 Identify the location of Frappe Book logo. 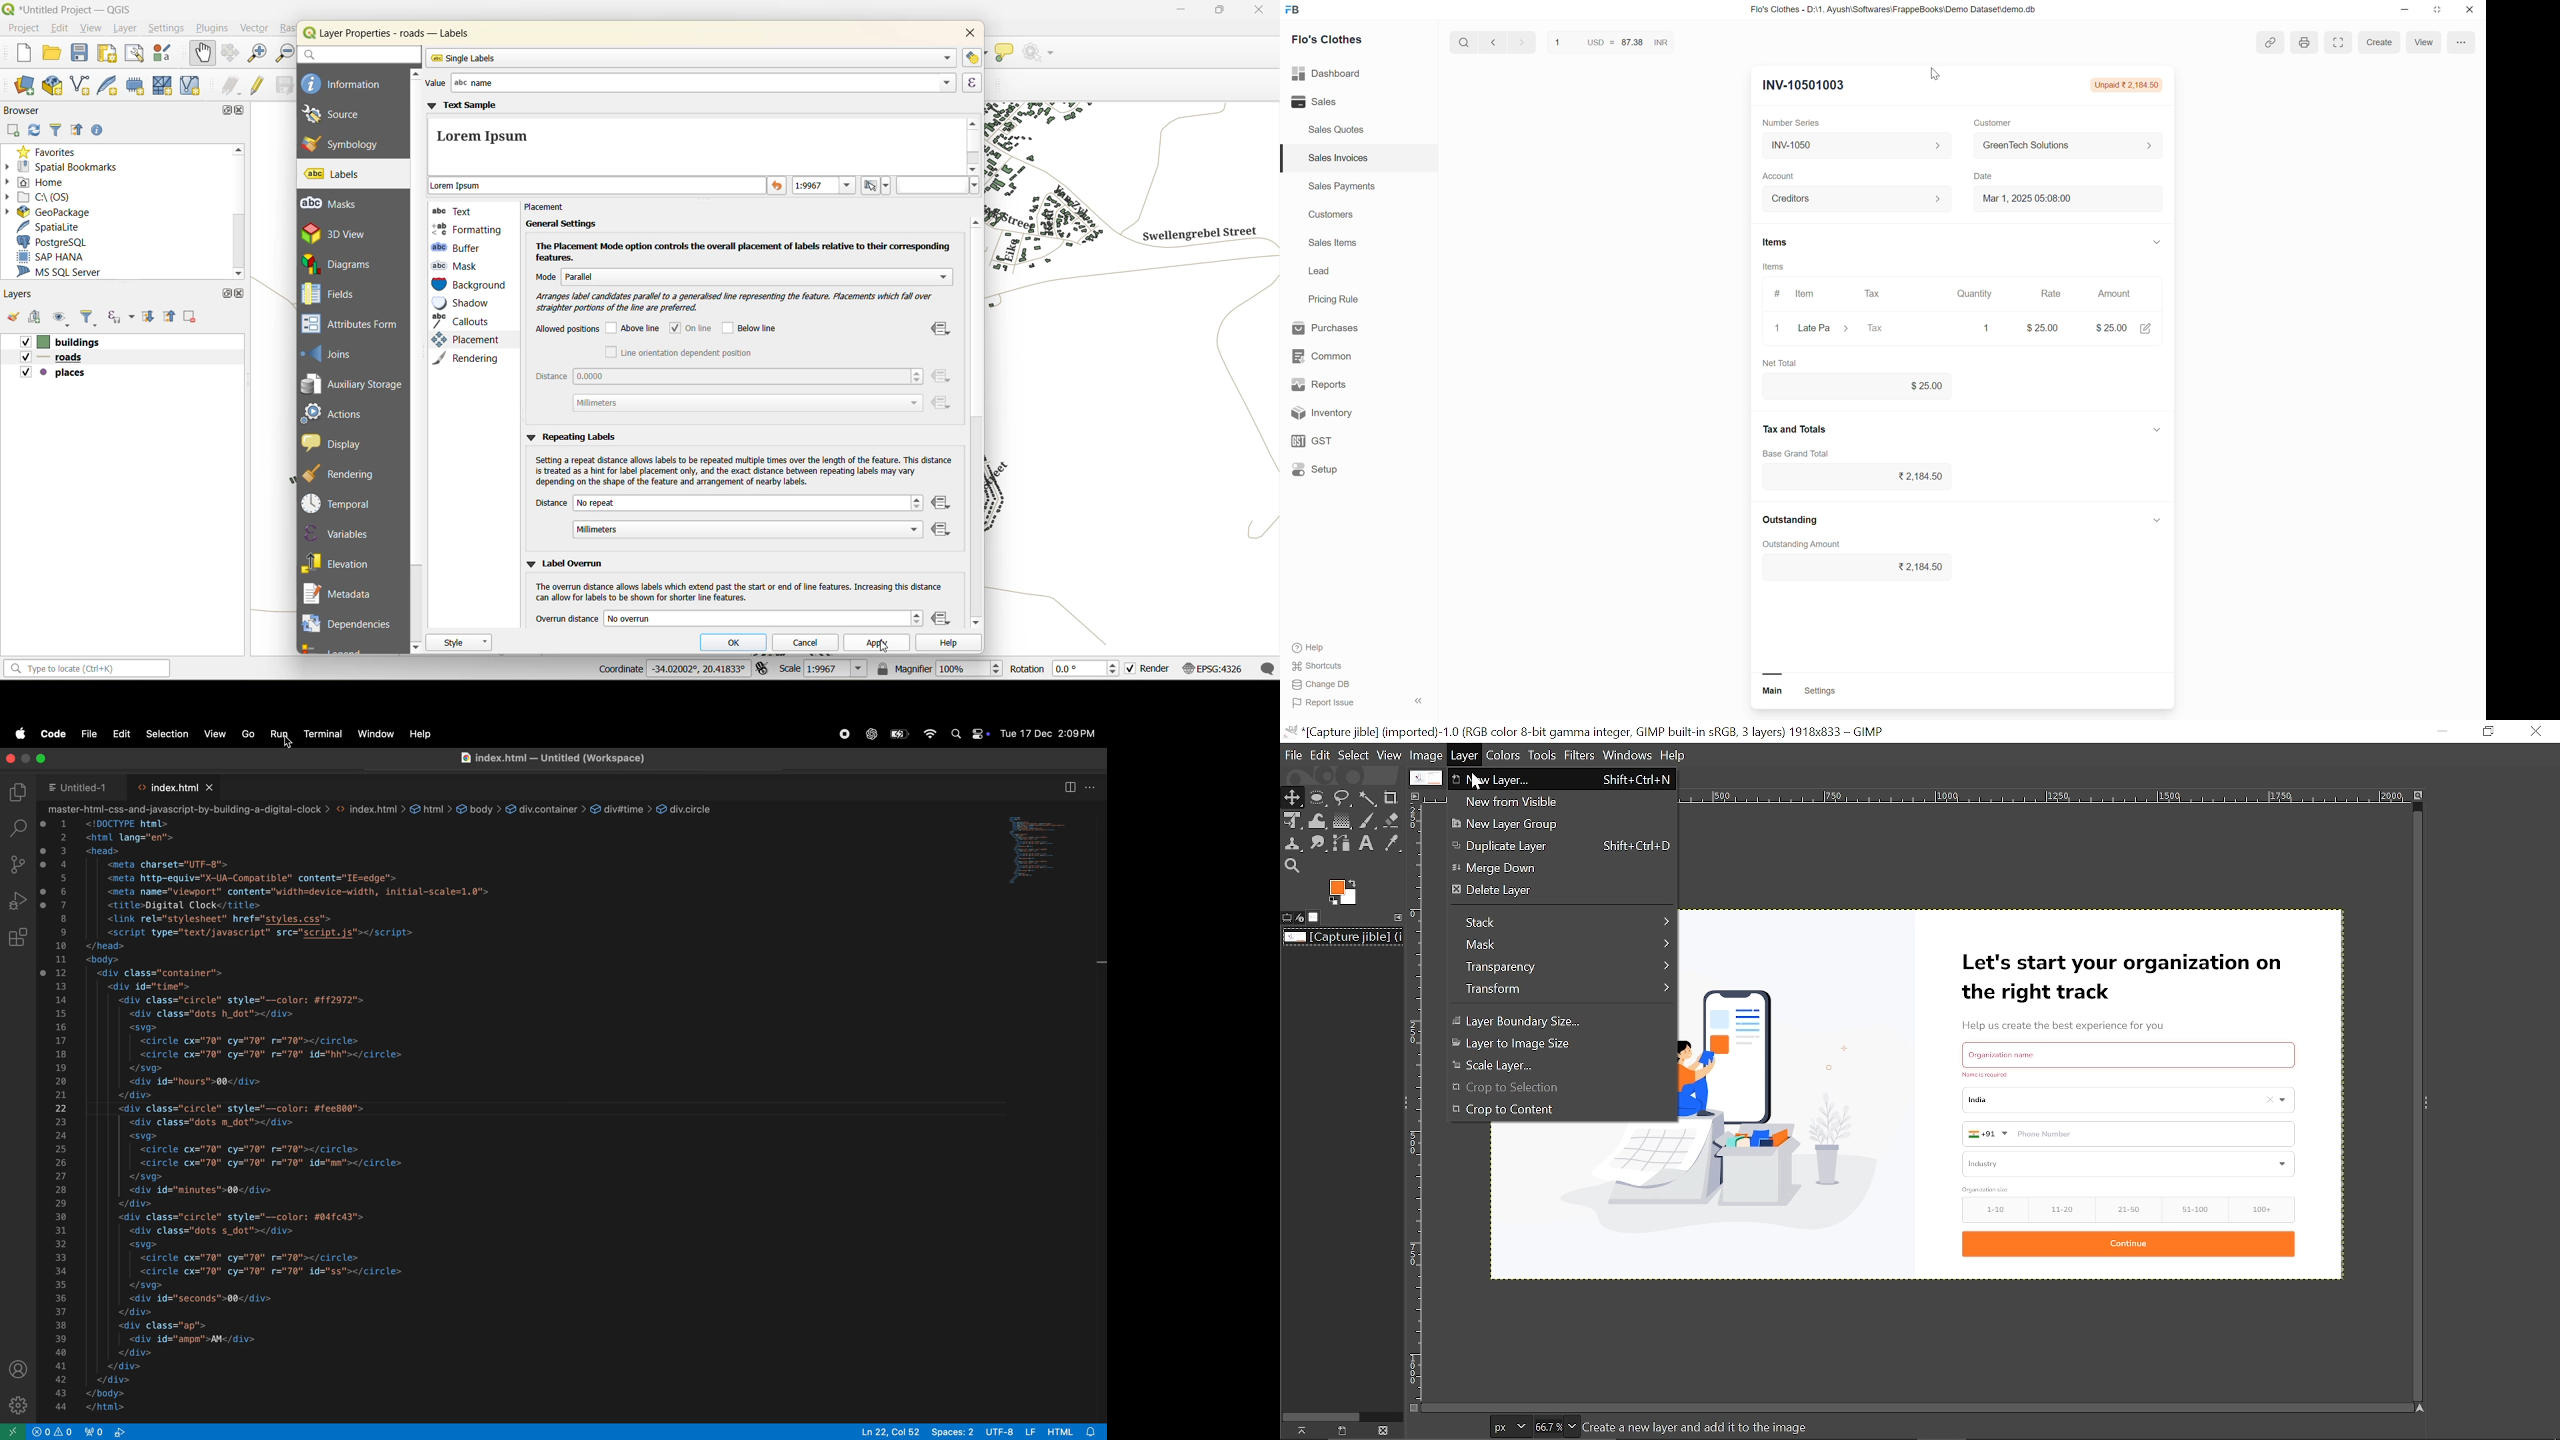
(1296, 11).